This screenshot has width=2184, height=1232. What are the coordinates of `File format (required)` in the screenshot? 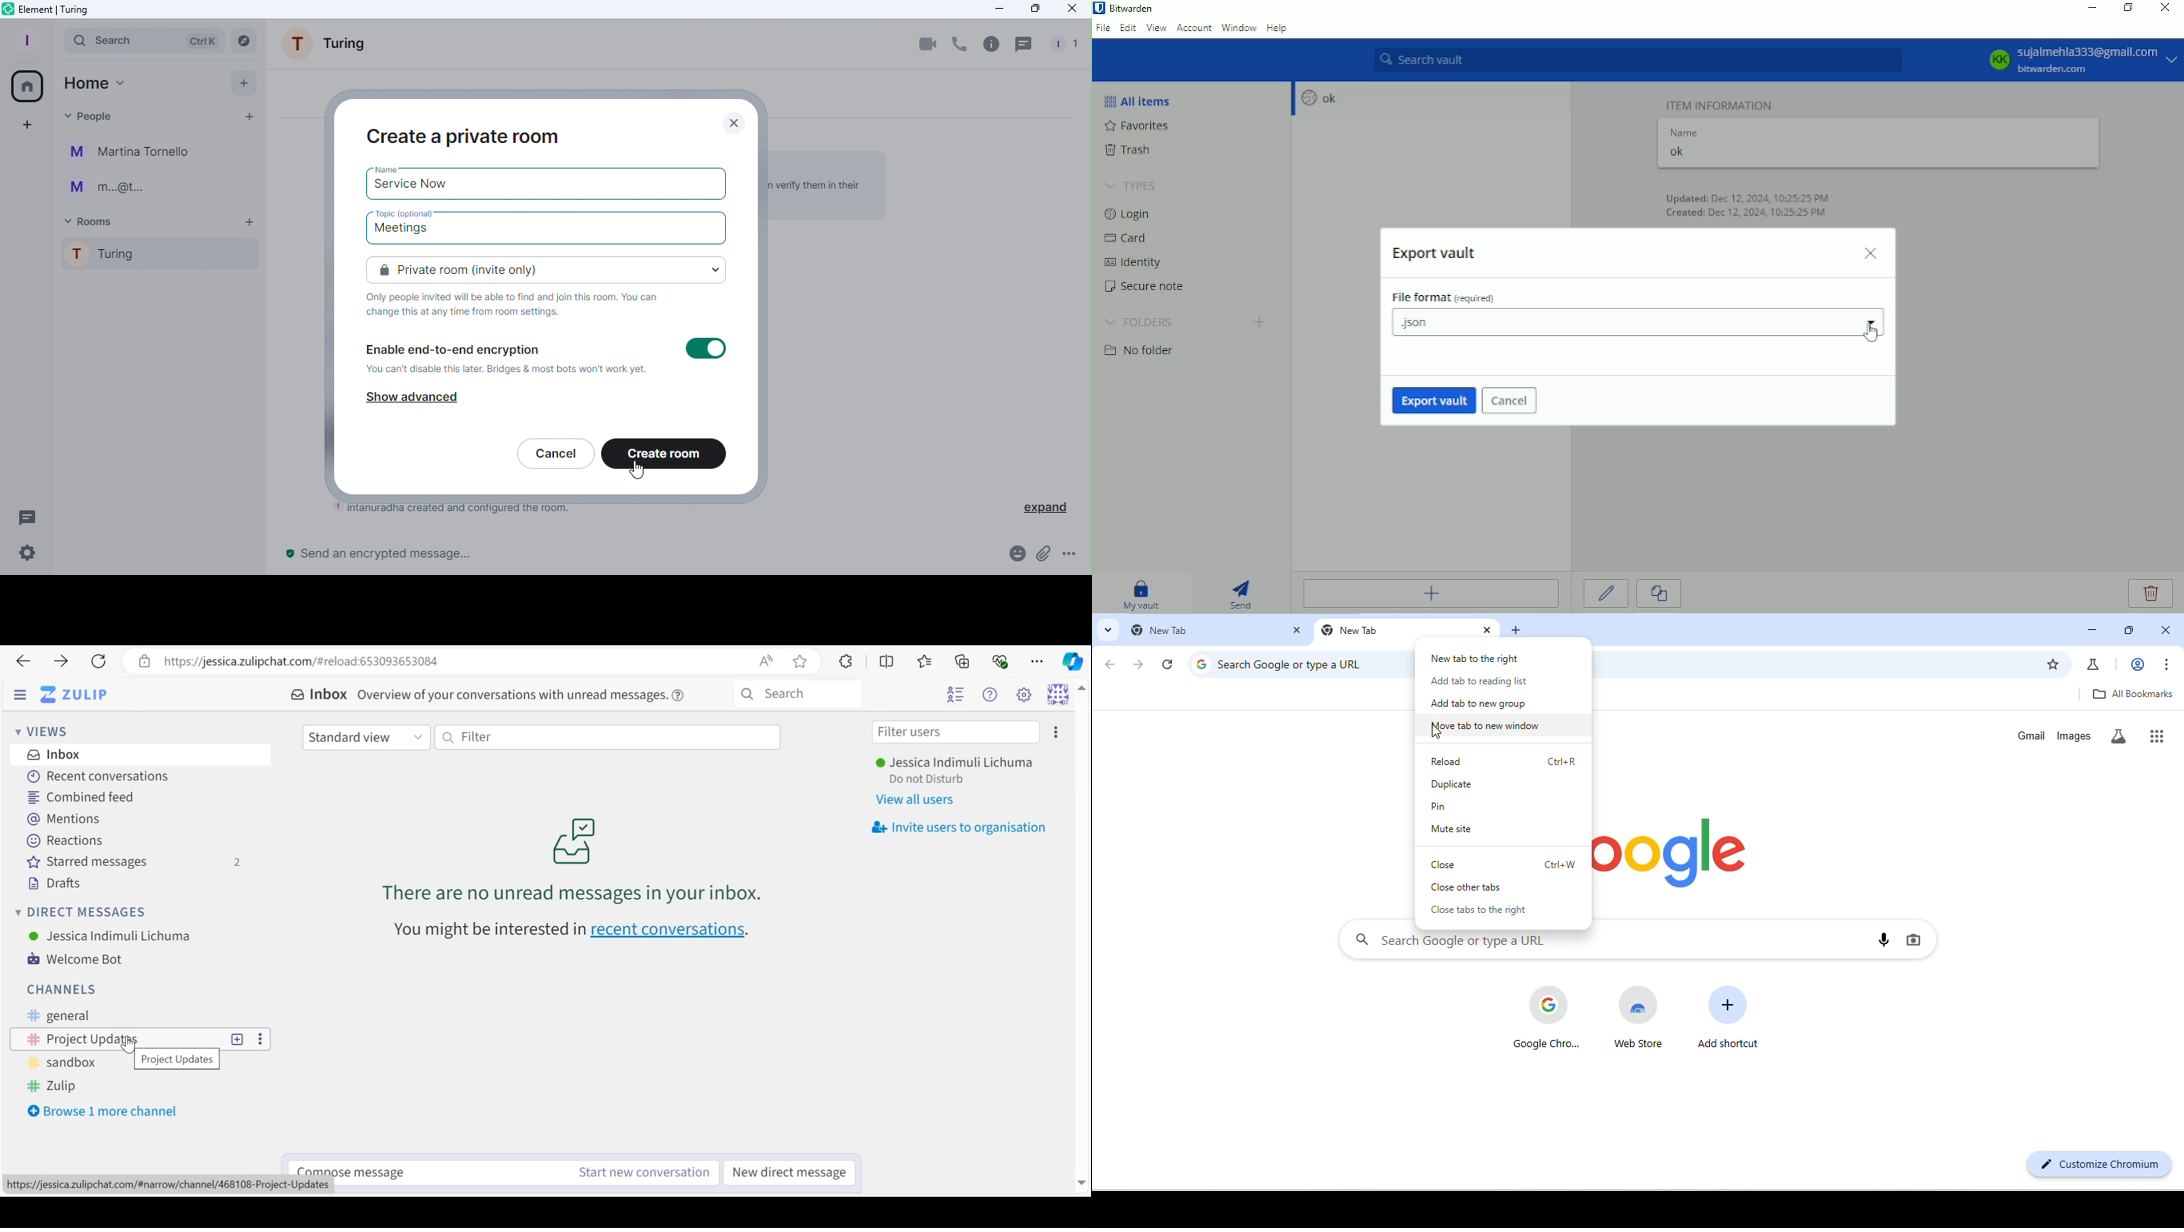 It's located at (1446, 298).